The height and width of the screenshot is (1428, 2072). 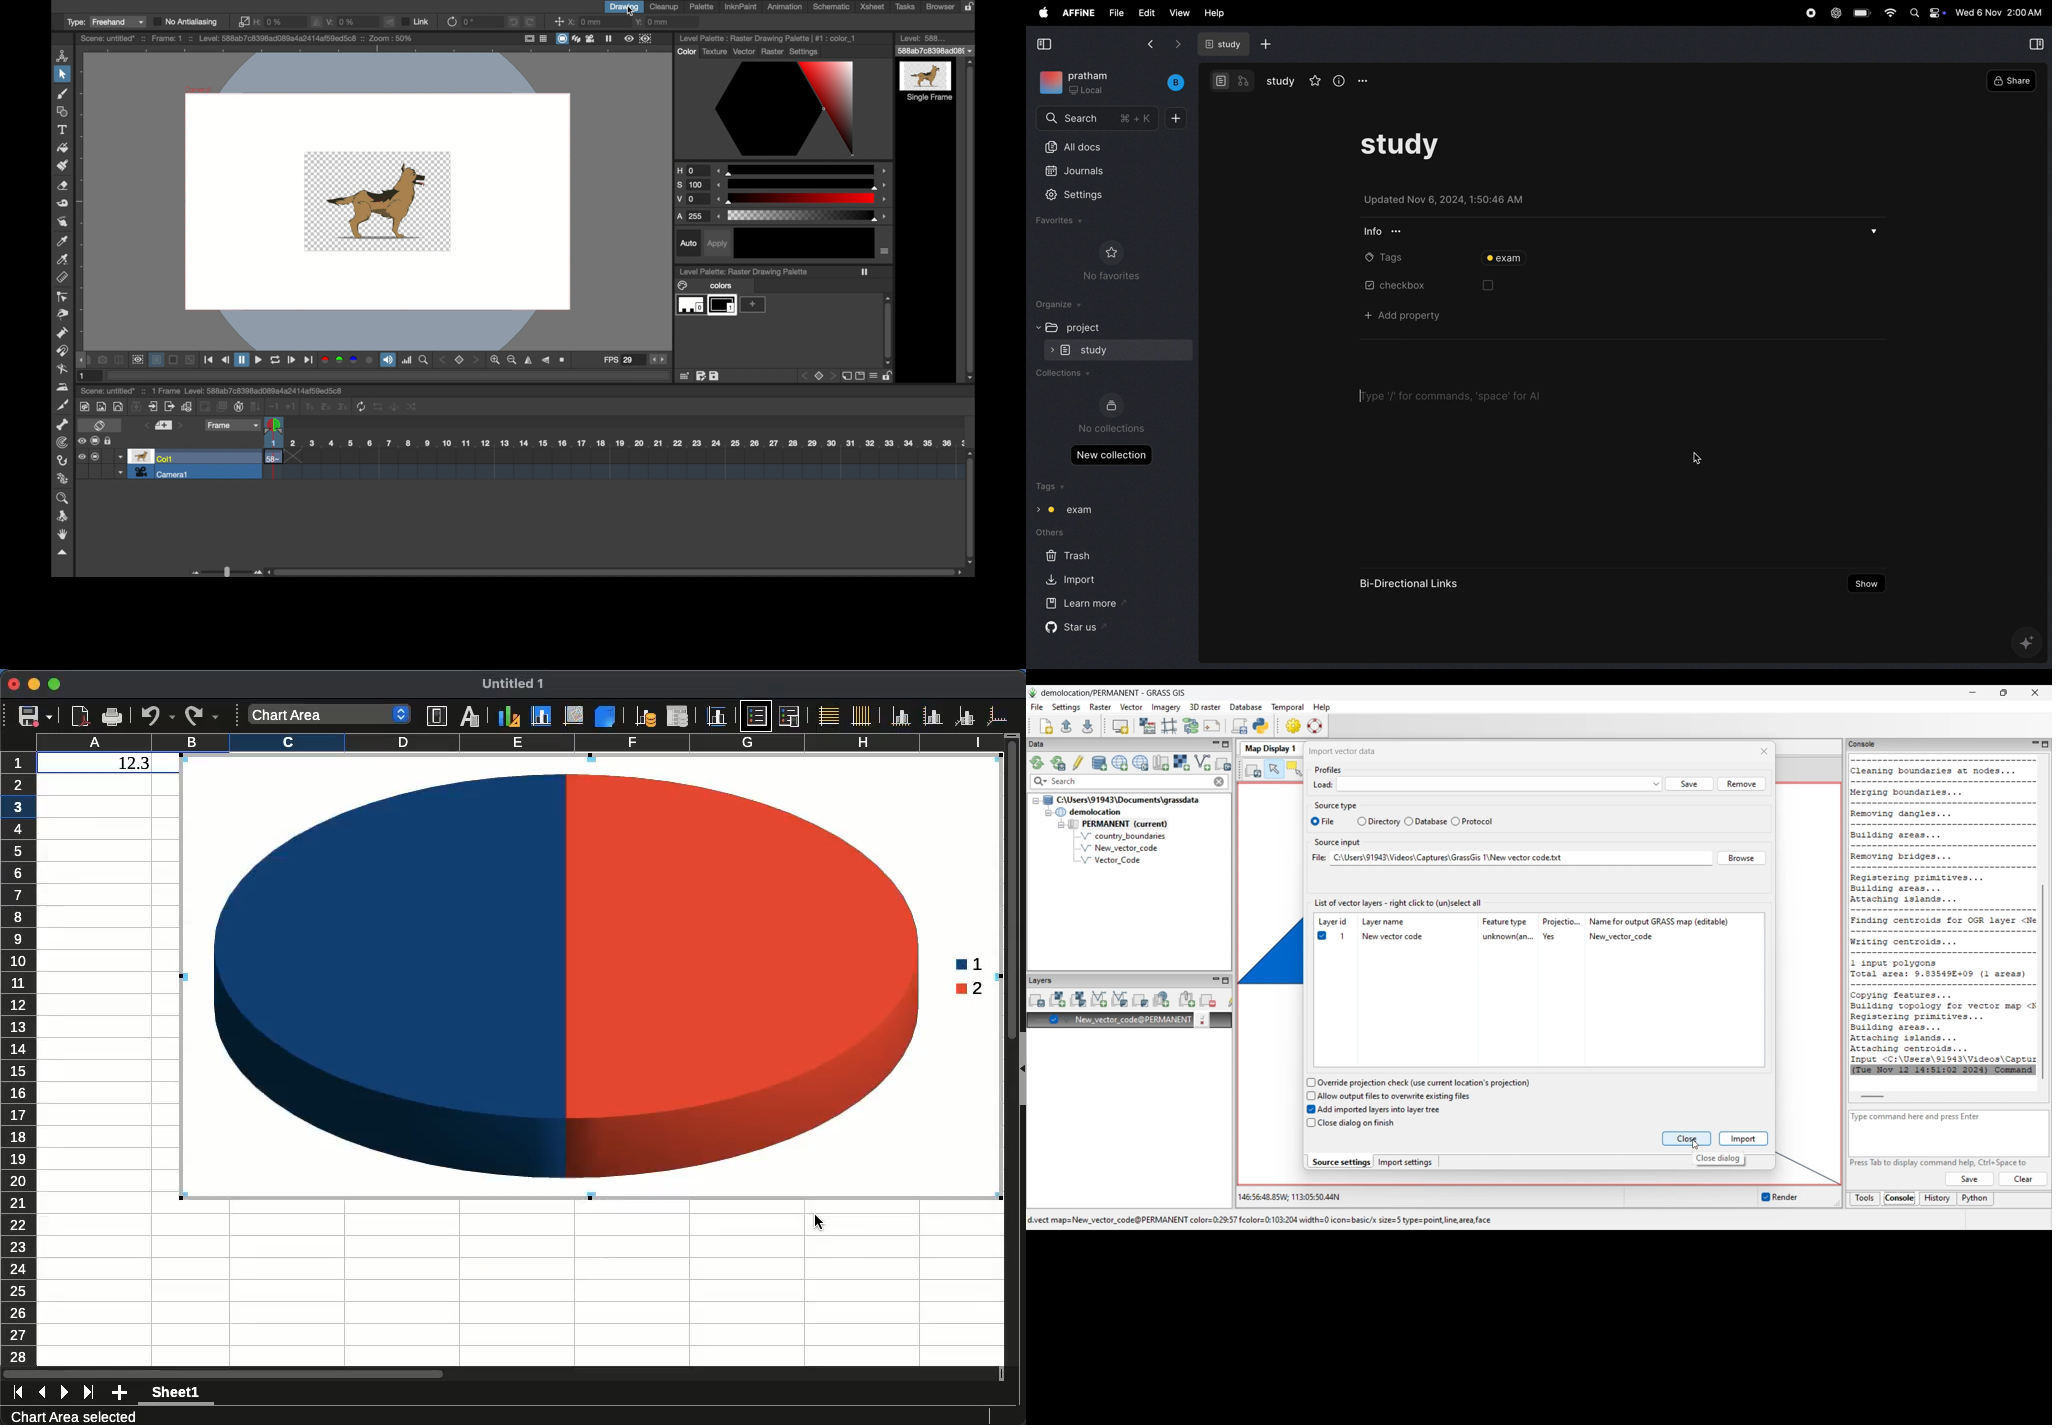 What do you see at coordinates (591, 977) in the screenshot?
I see `3d pie chart added to the sheet` at bounding box center [591, 977].